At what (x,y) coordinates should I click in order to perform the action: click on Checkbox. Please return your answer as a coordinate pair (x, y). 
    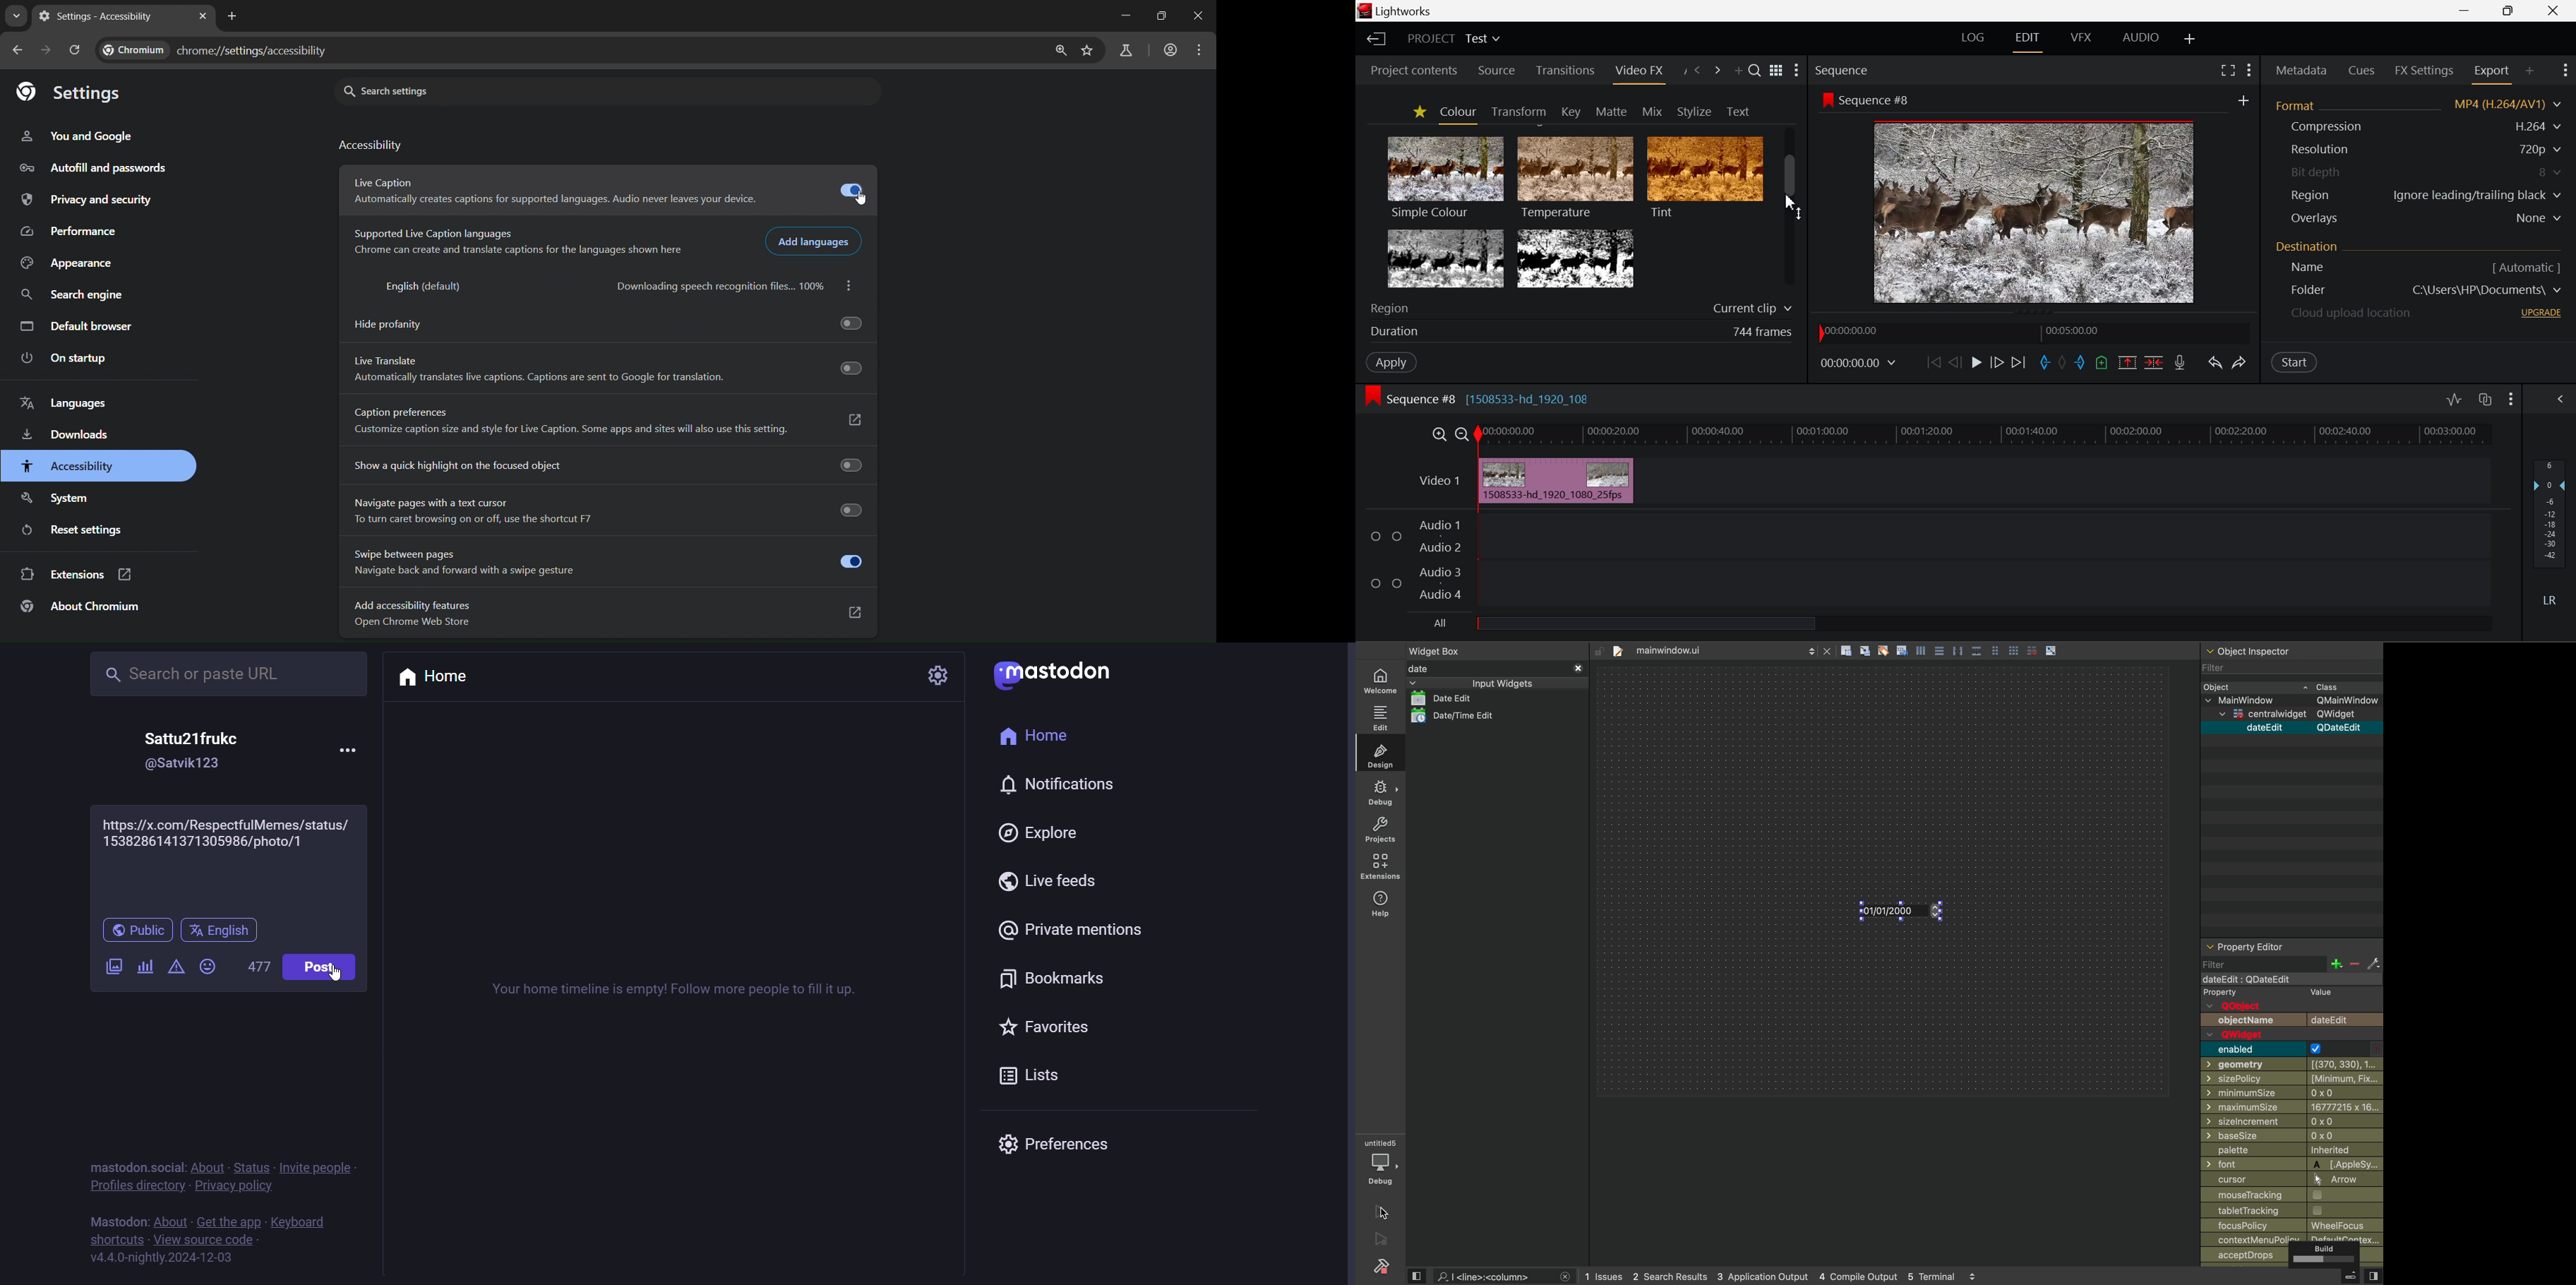
    Looking at the image, I should click on (1376, 535).